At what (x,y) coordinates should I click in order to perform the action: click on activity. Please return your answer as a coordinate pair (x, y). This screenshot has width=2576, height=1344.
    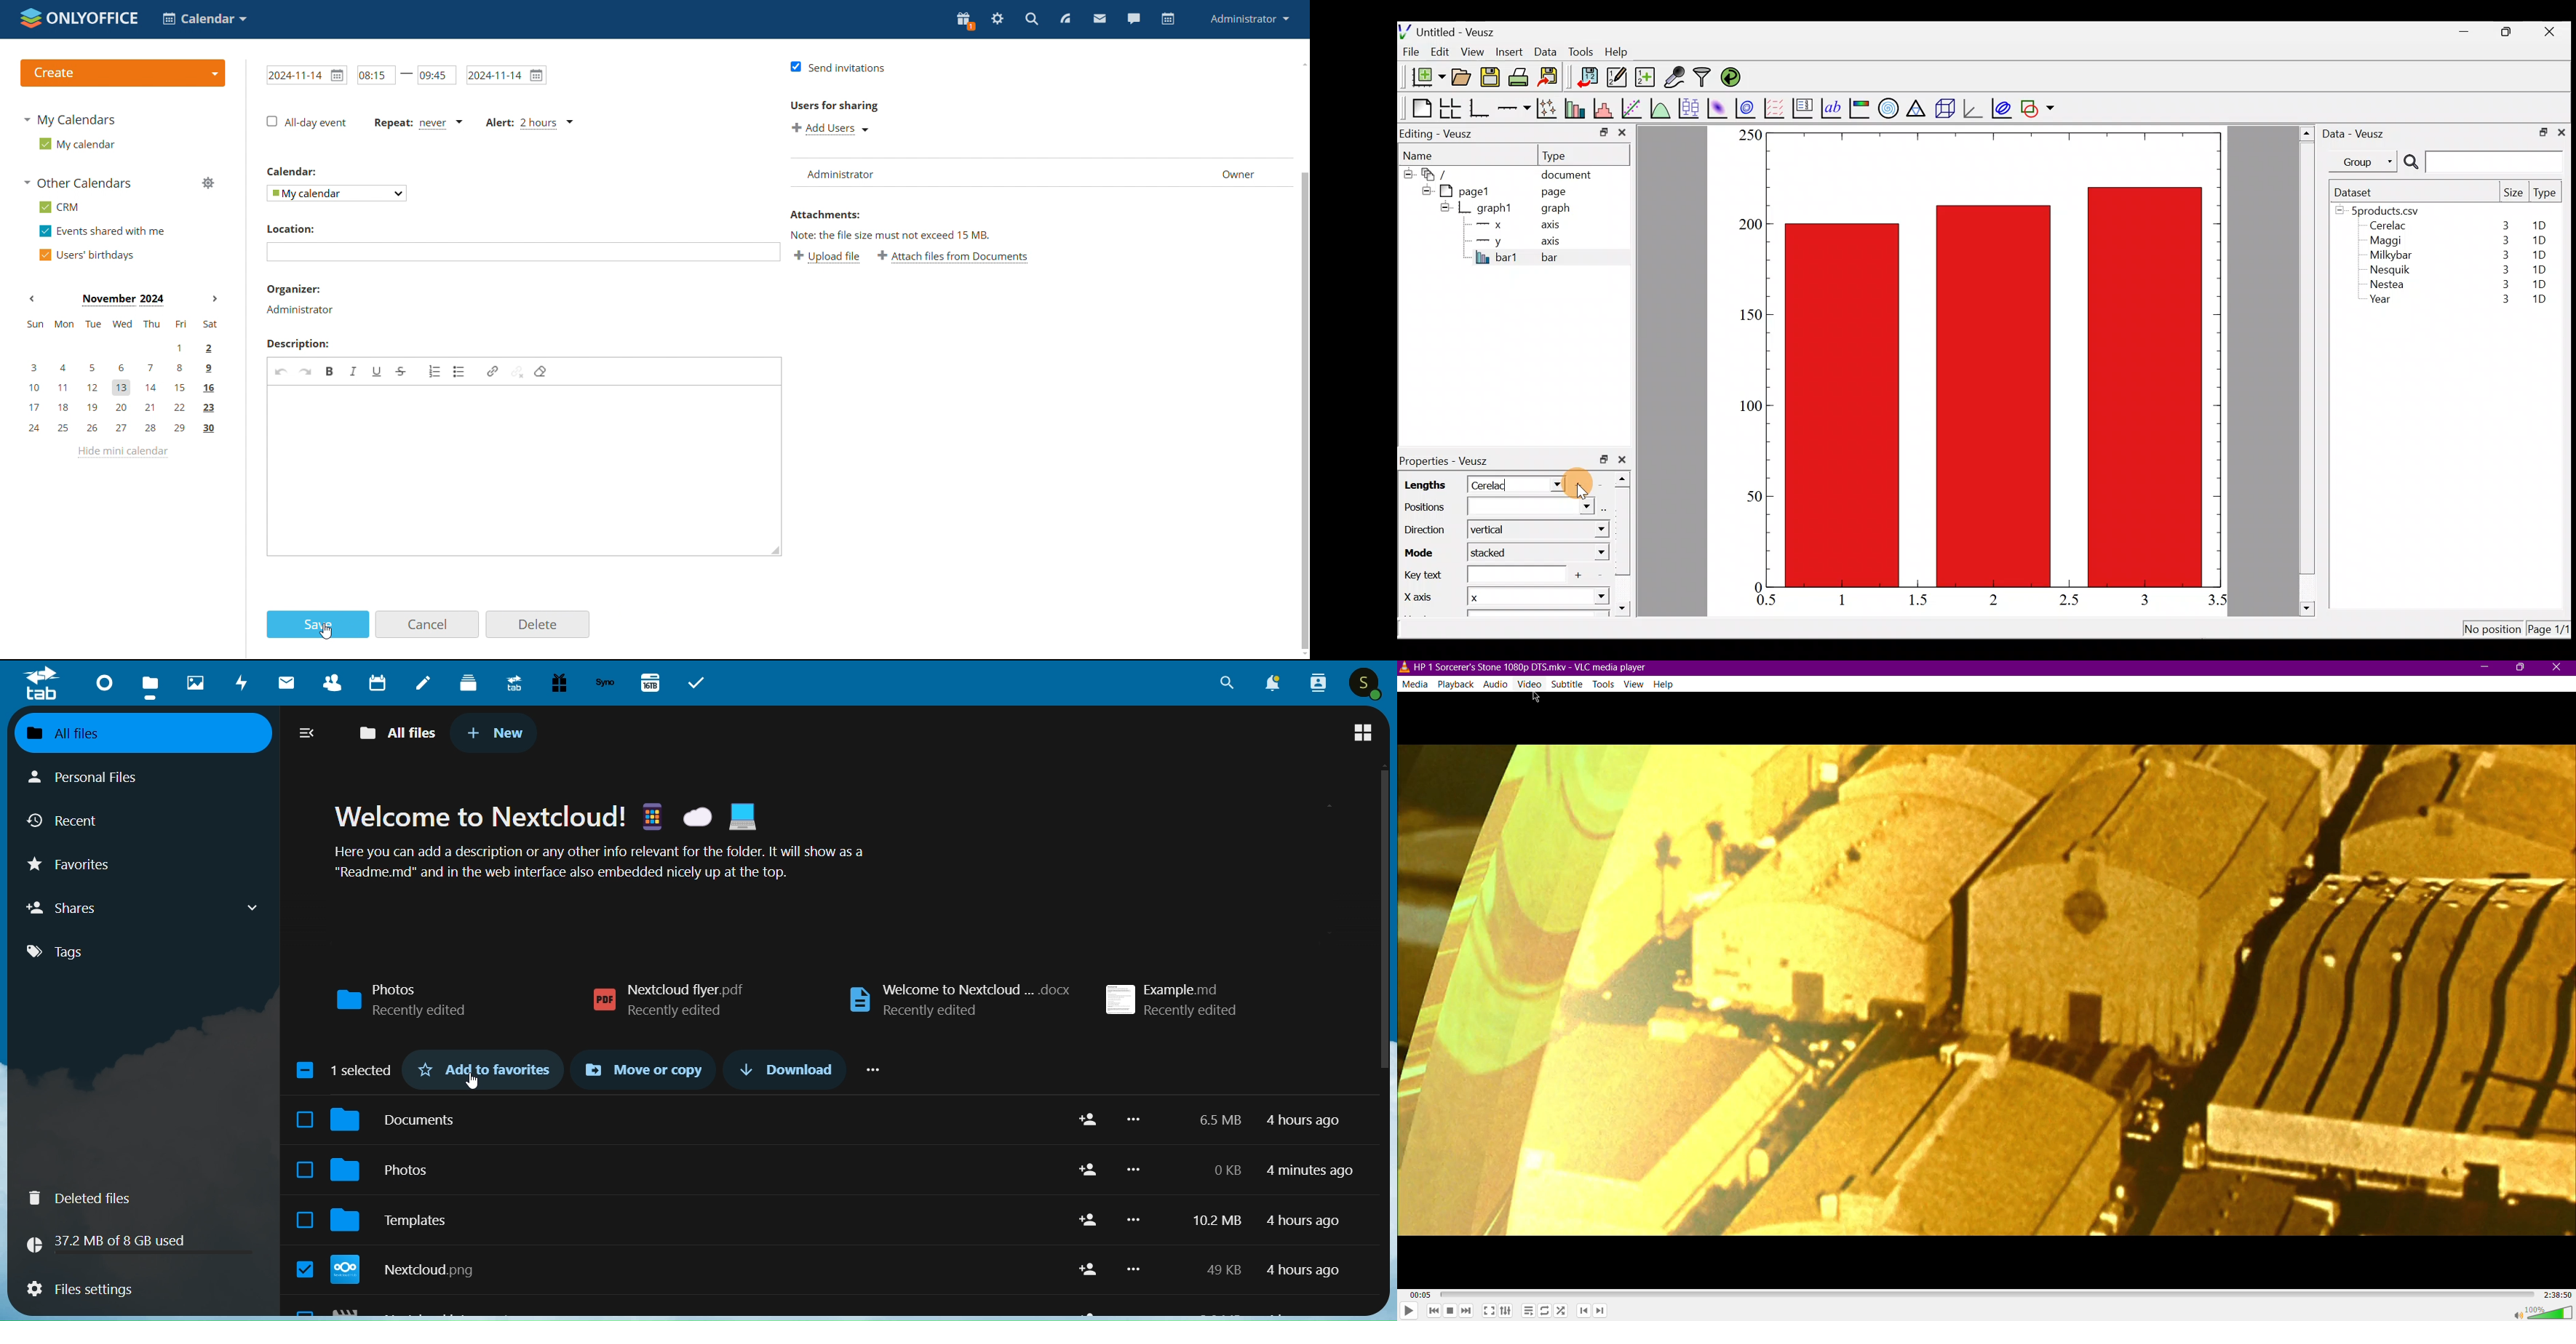
    Looking at the image, I should click on (238, 683).